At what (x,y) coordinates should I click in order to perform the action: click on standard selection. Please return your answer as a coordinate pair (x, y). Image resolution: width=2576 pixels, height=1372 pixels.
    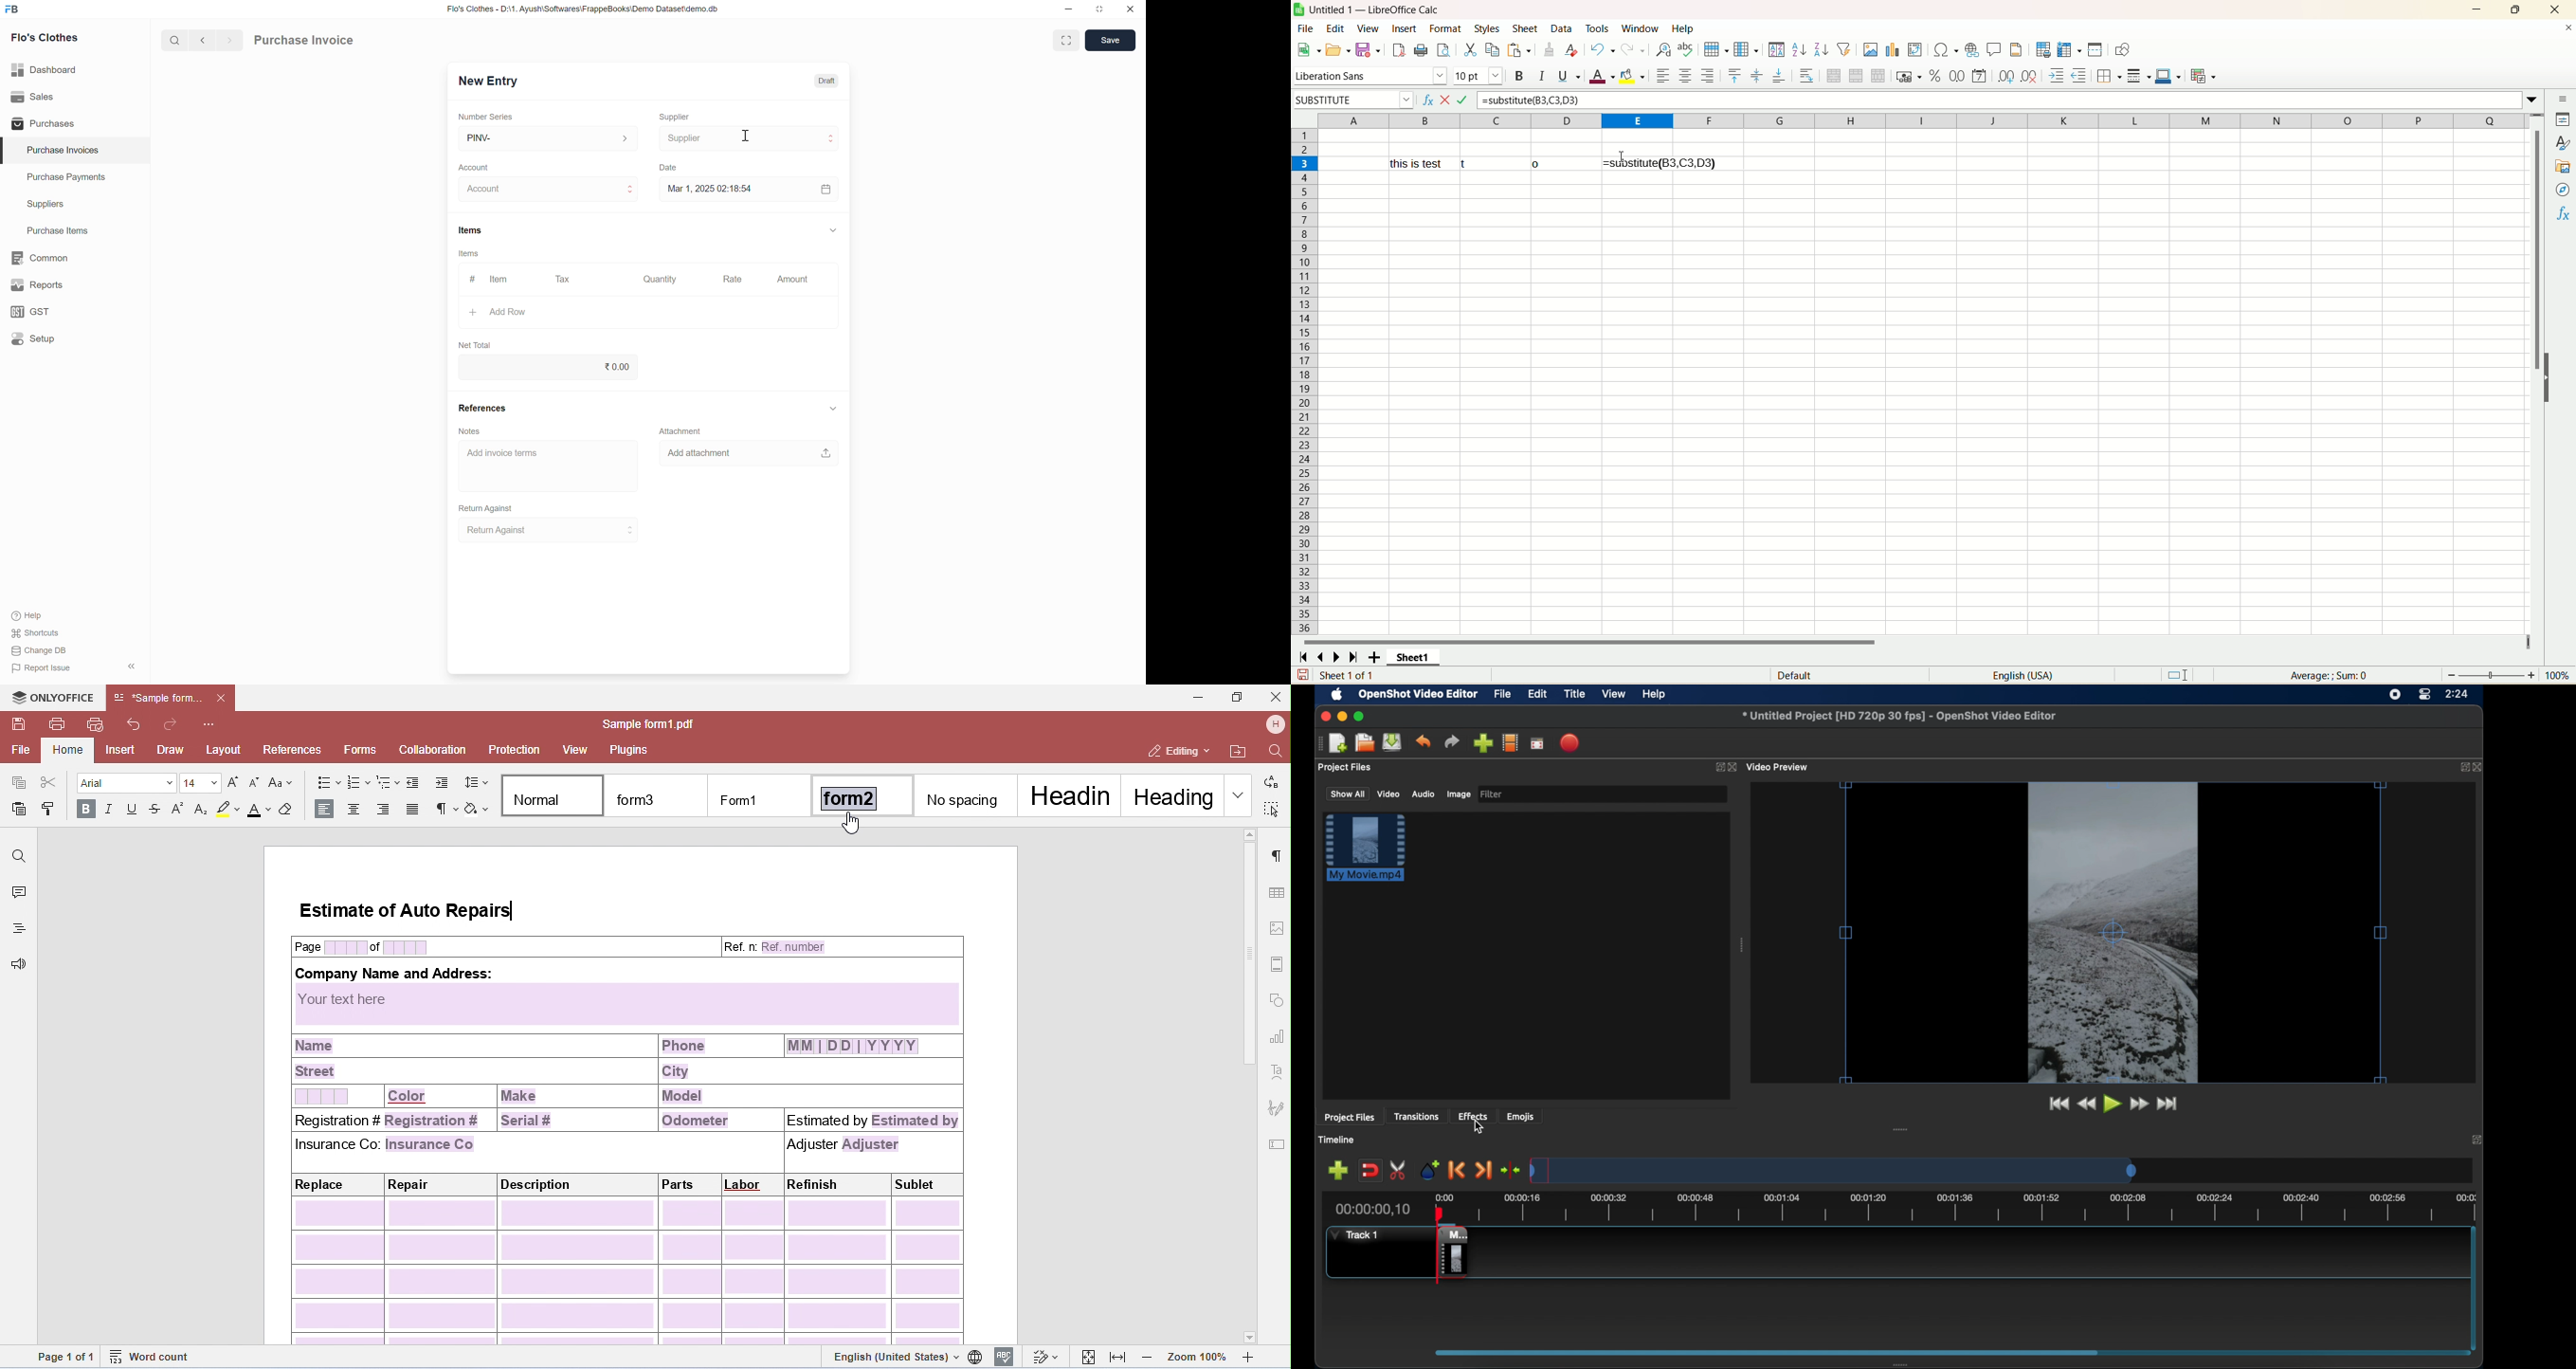
    Looking at the image, I should click on (2189, 674).